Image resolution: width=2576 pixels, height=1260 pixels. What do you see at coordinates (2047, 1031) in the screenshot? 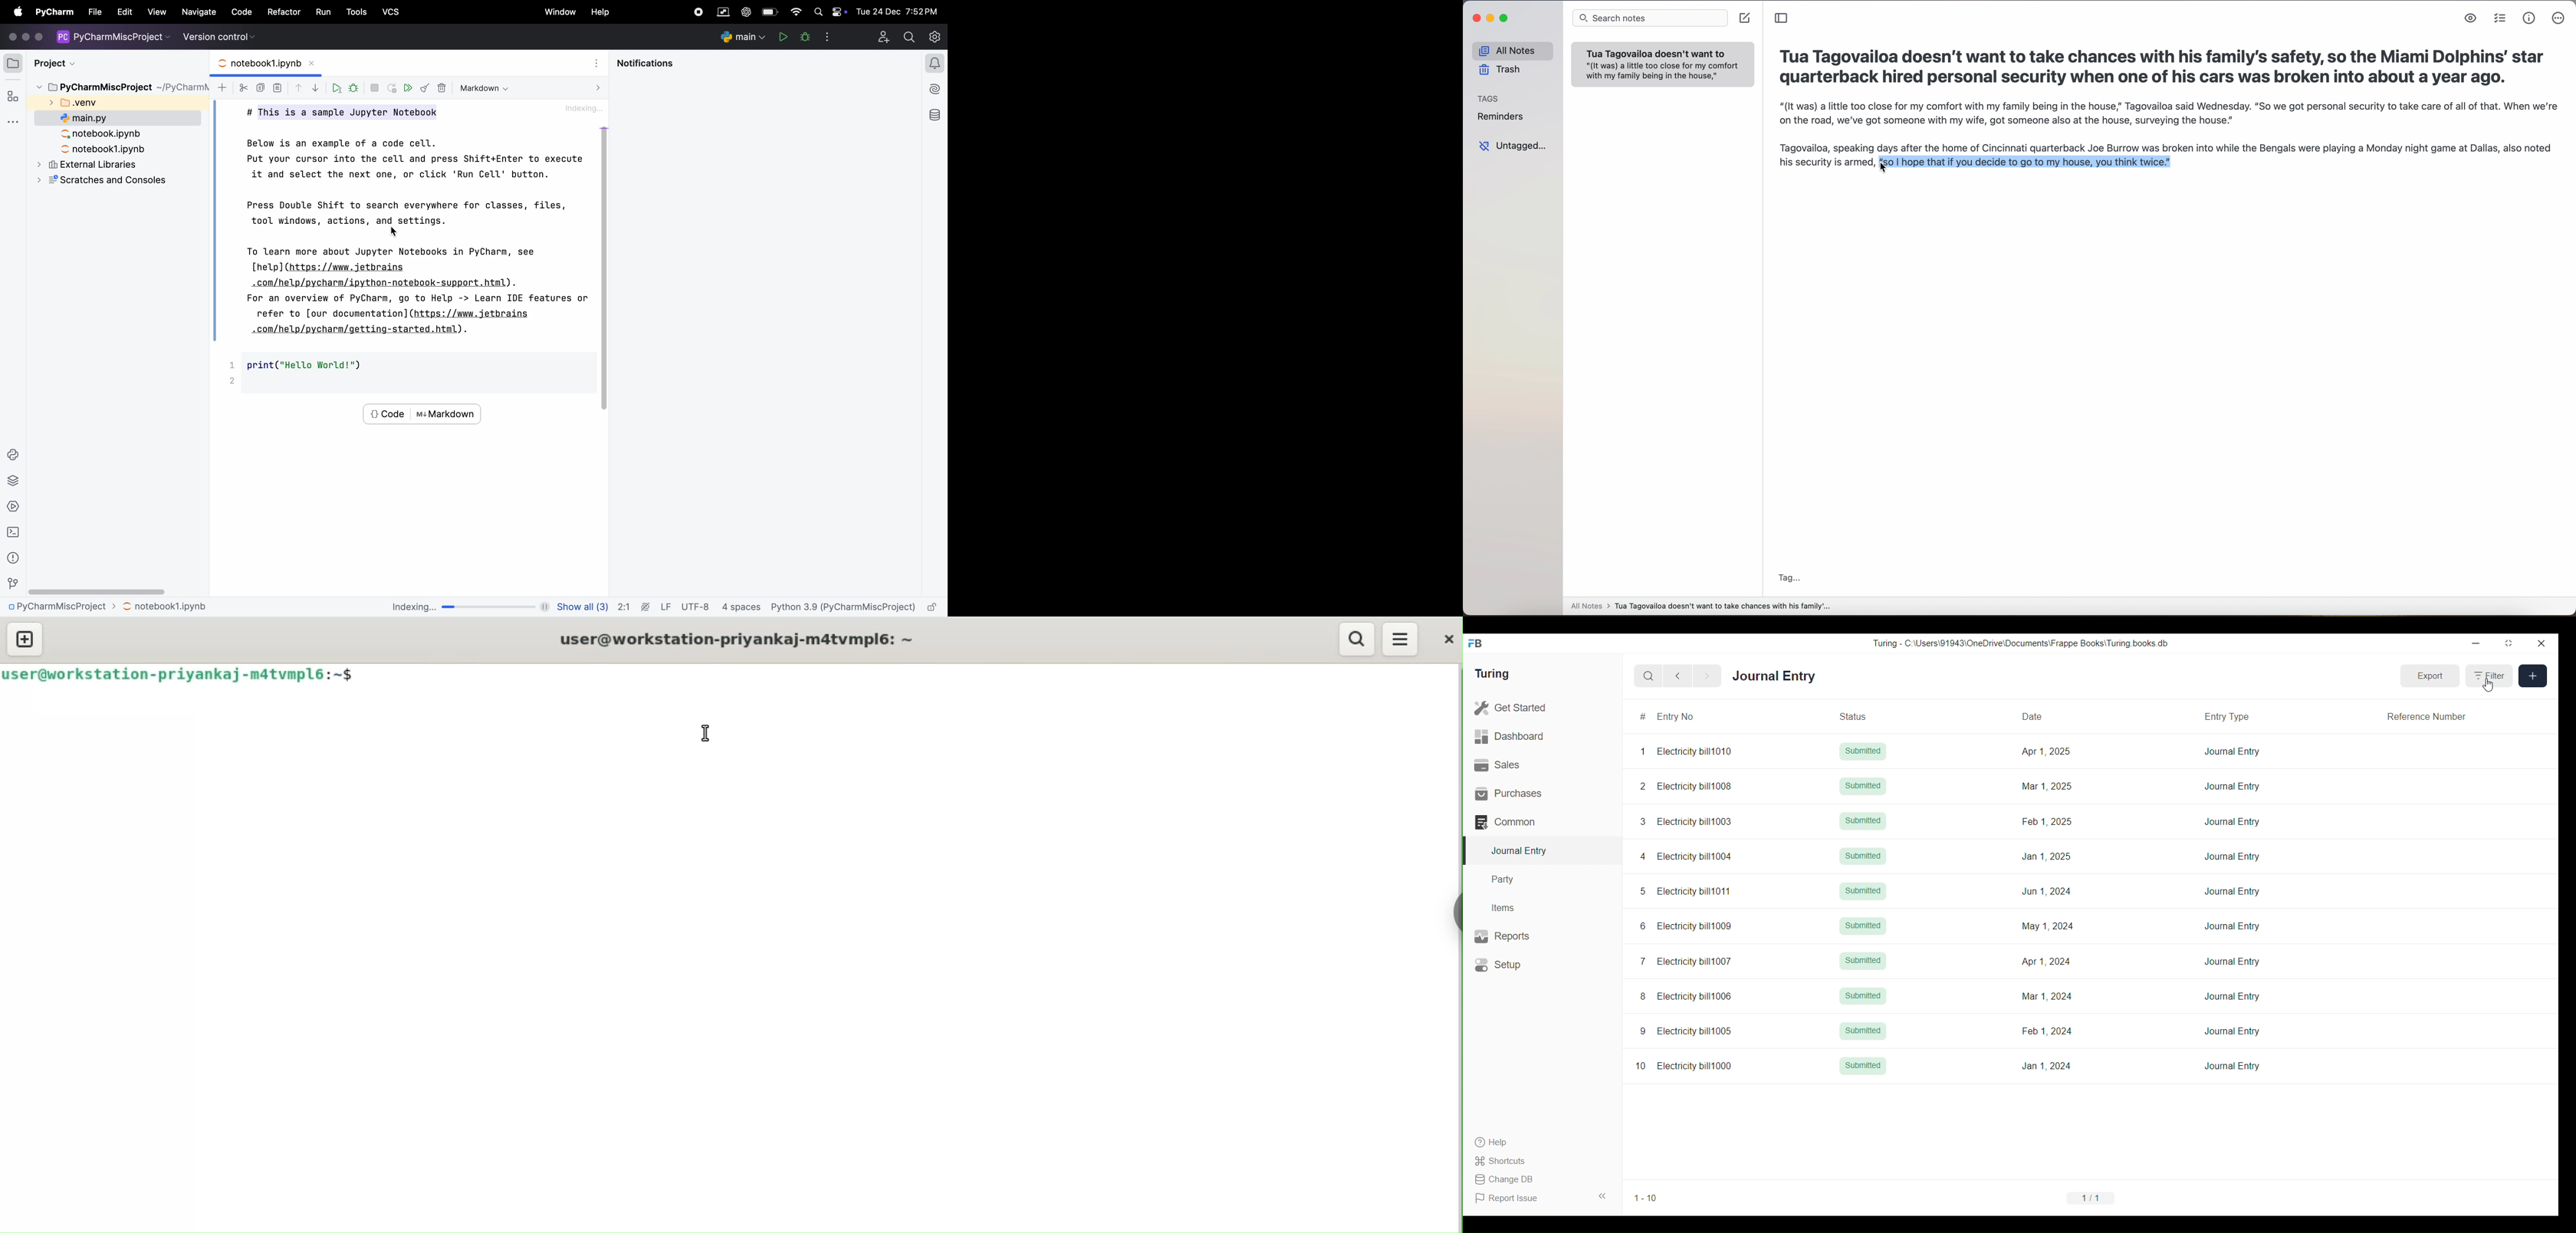
I see `Feb 1,2024` at bounding box center [2047, 1031].